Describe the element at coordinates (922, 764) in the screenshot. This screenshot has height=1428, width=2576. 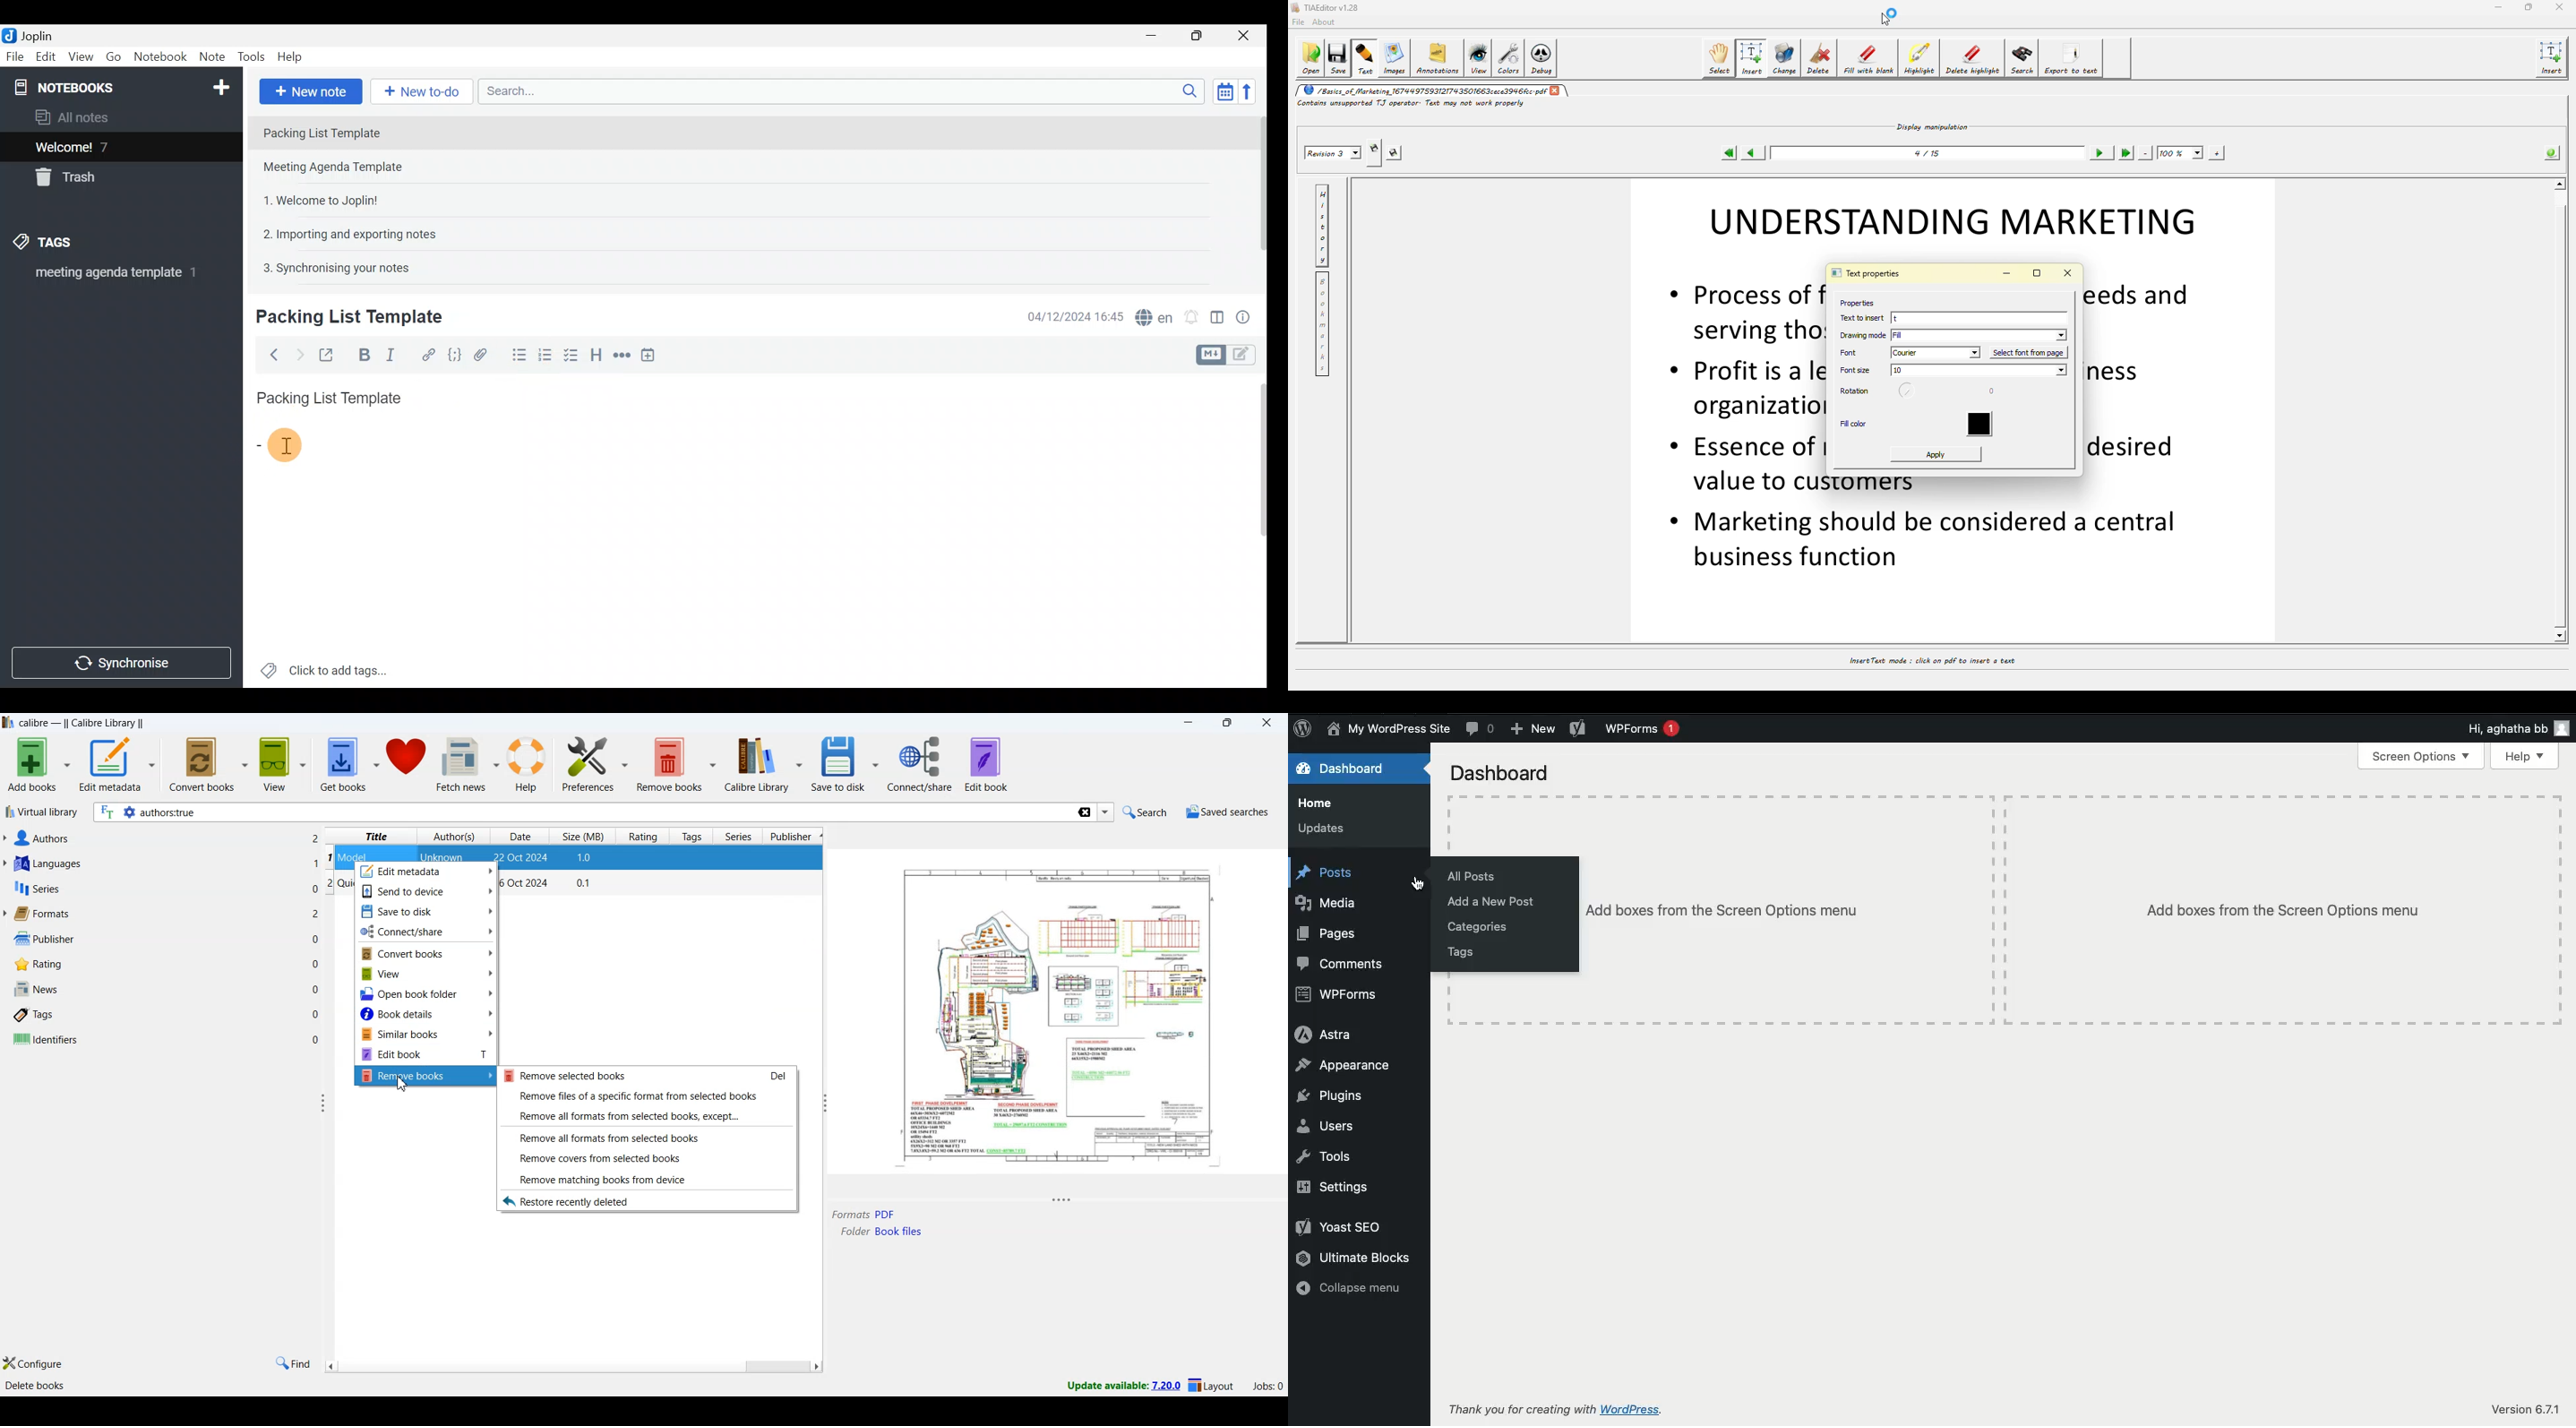
I see `connect/share` at that location.